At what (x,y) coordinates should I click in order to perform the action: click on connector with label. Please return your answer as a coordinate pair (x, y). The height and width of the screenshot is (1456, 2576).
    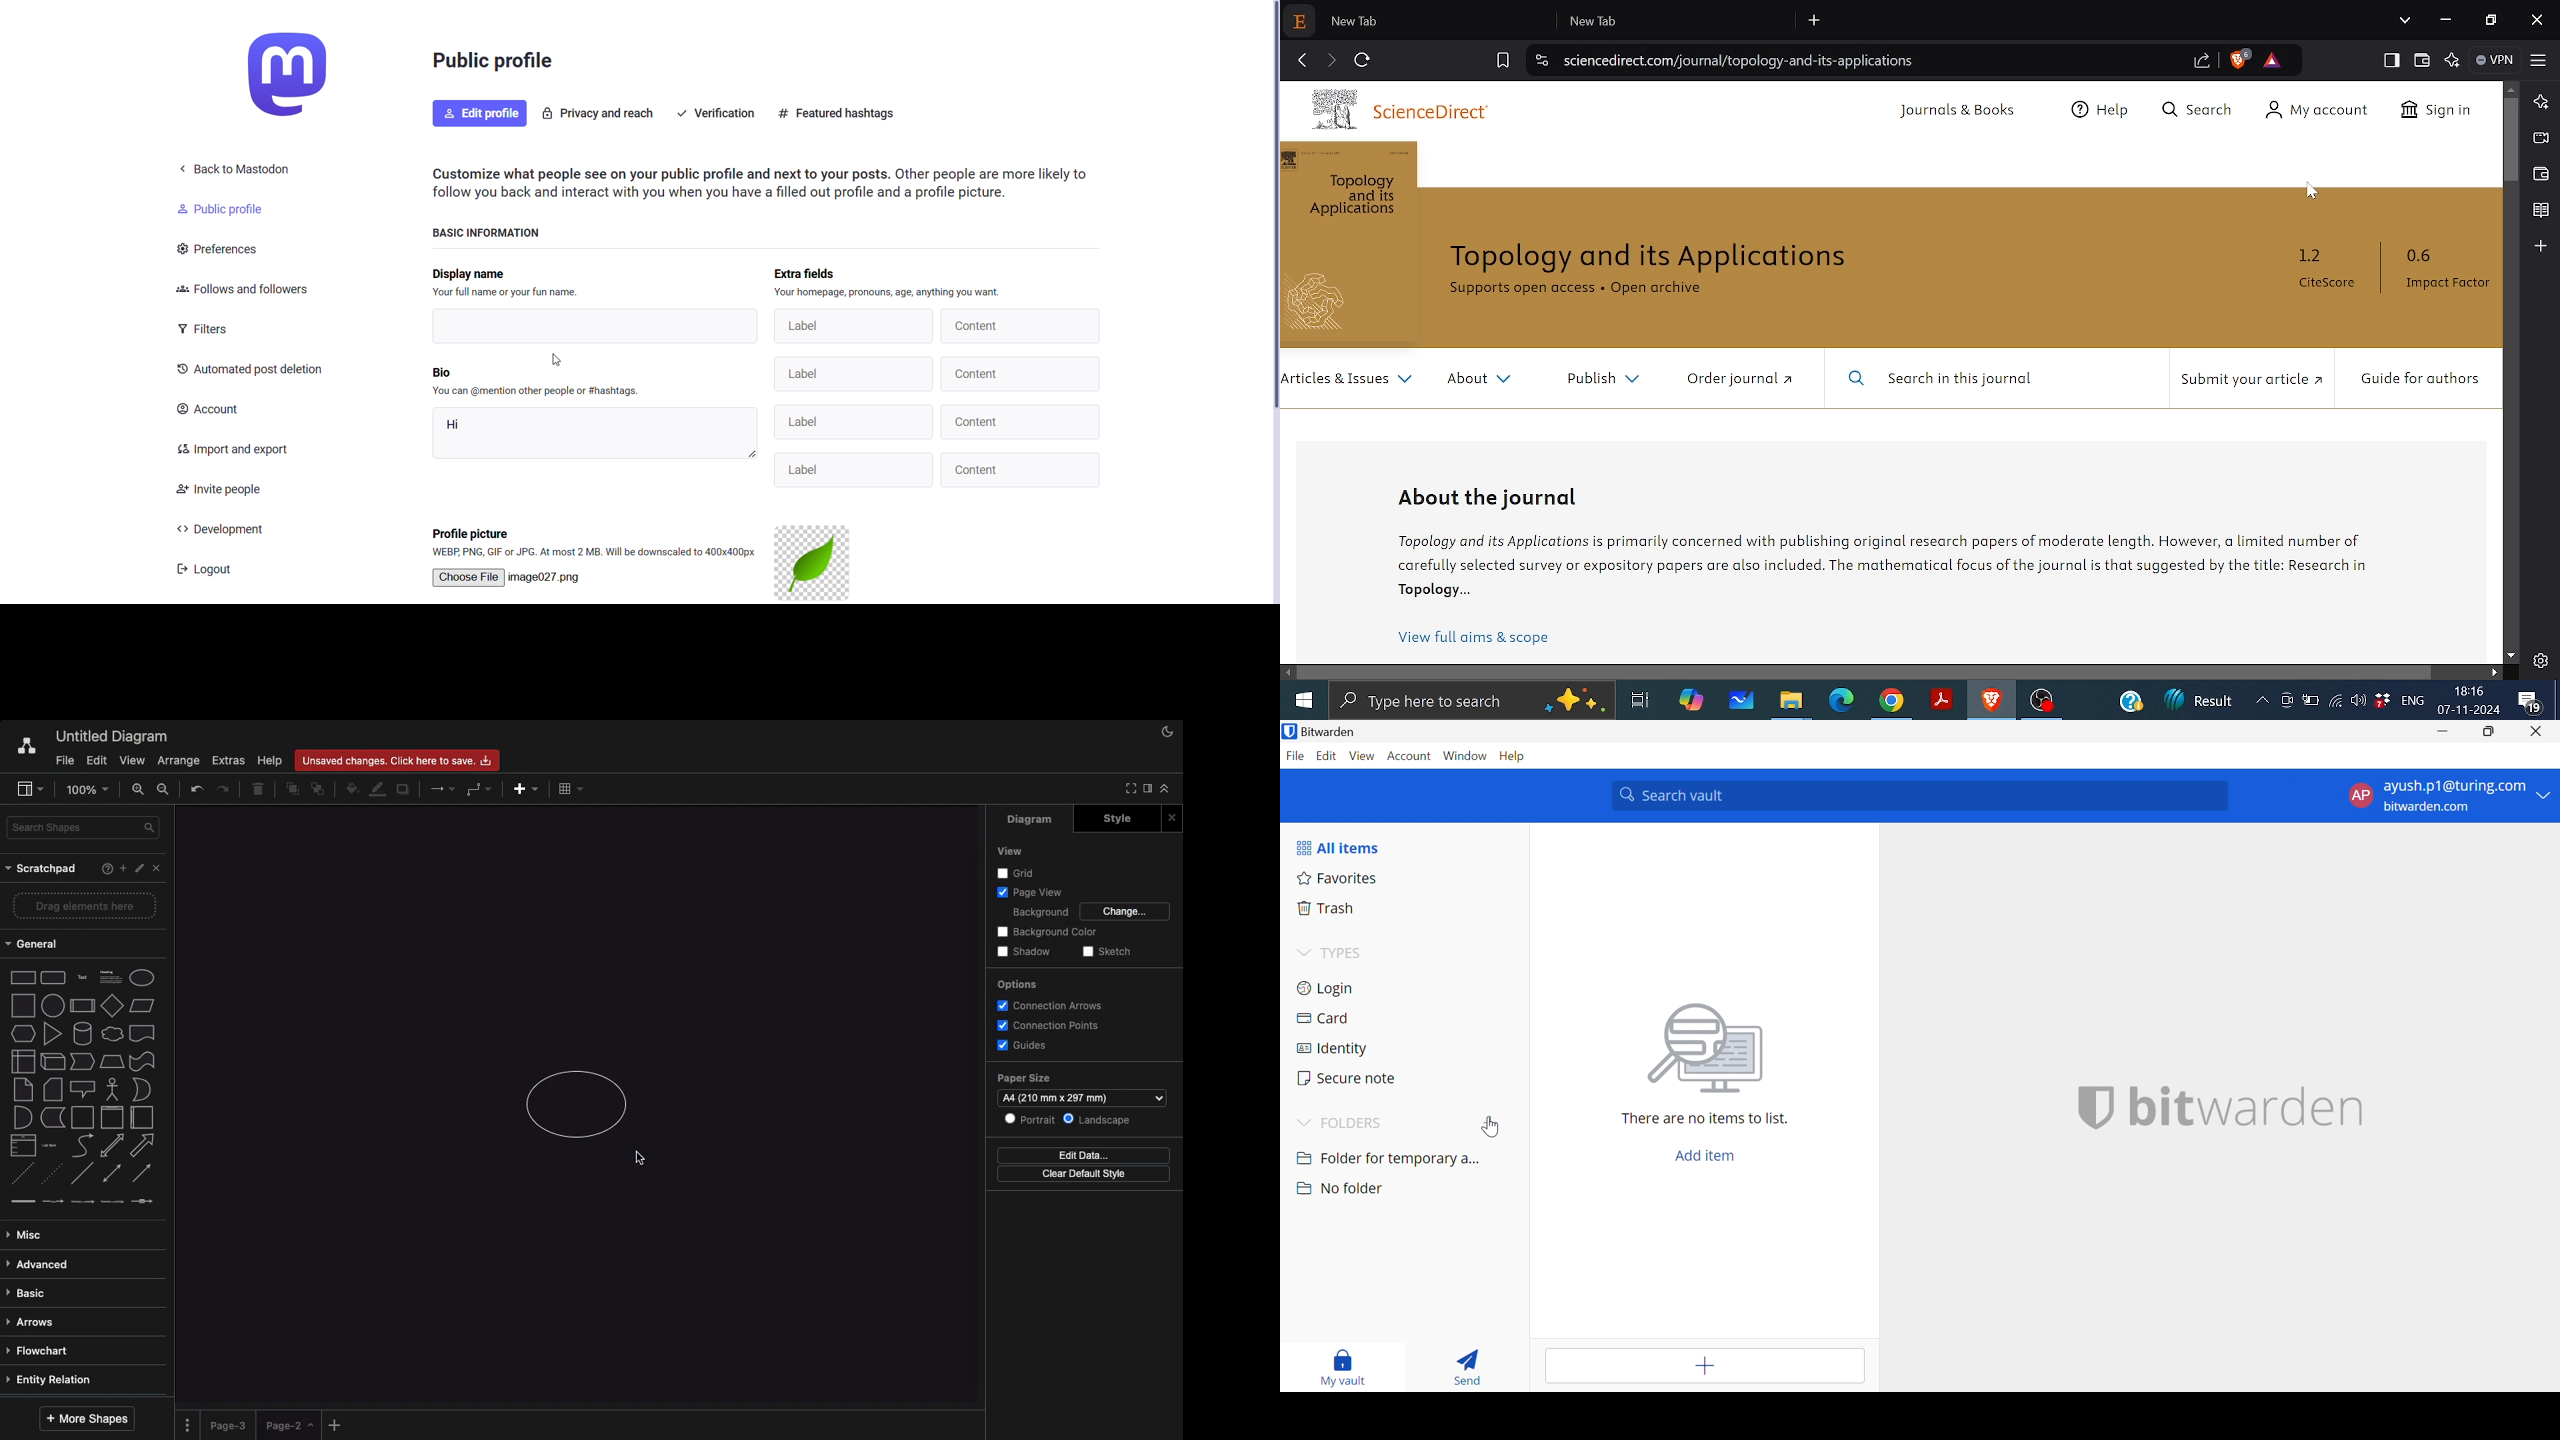
    Looking at the image, I should click on (53, 1202).